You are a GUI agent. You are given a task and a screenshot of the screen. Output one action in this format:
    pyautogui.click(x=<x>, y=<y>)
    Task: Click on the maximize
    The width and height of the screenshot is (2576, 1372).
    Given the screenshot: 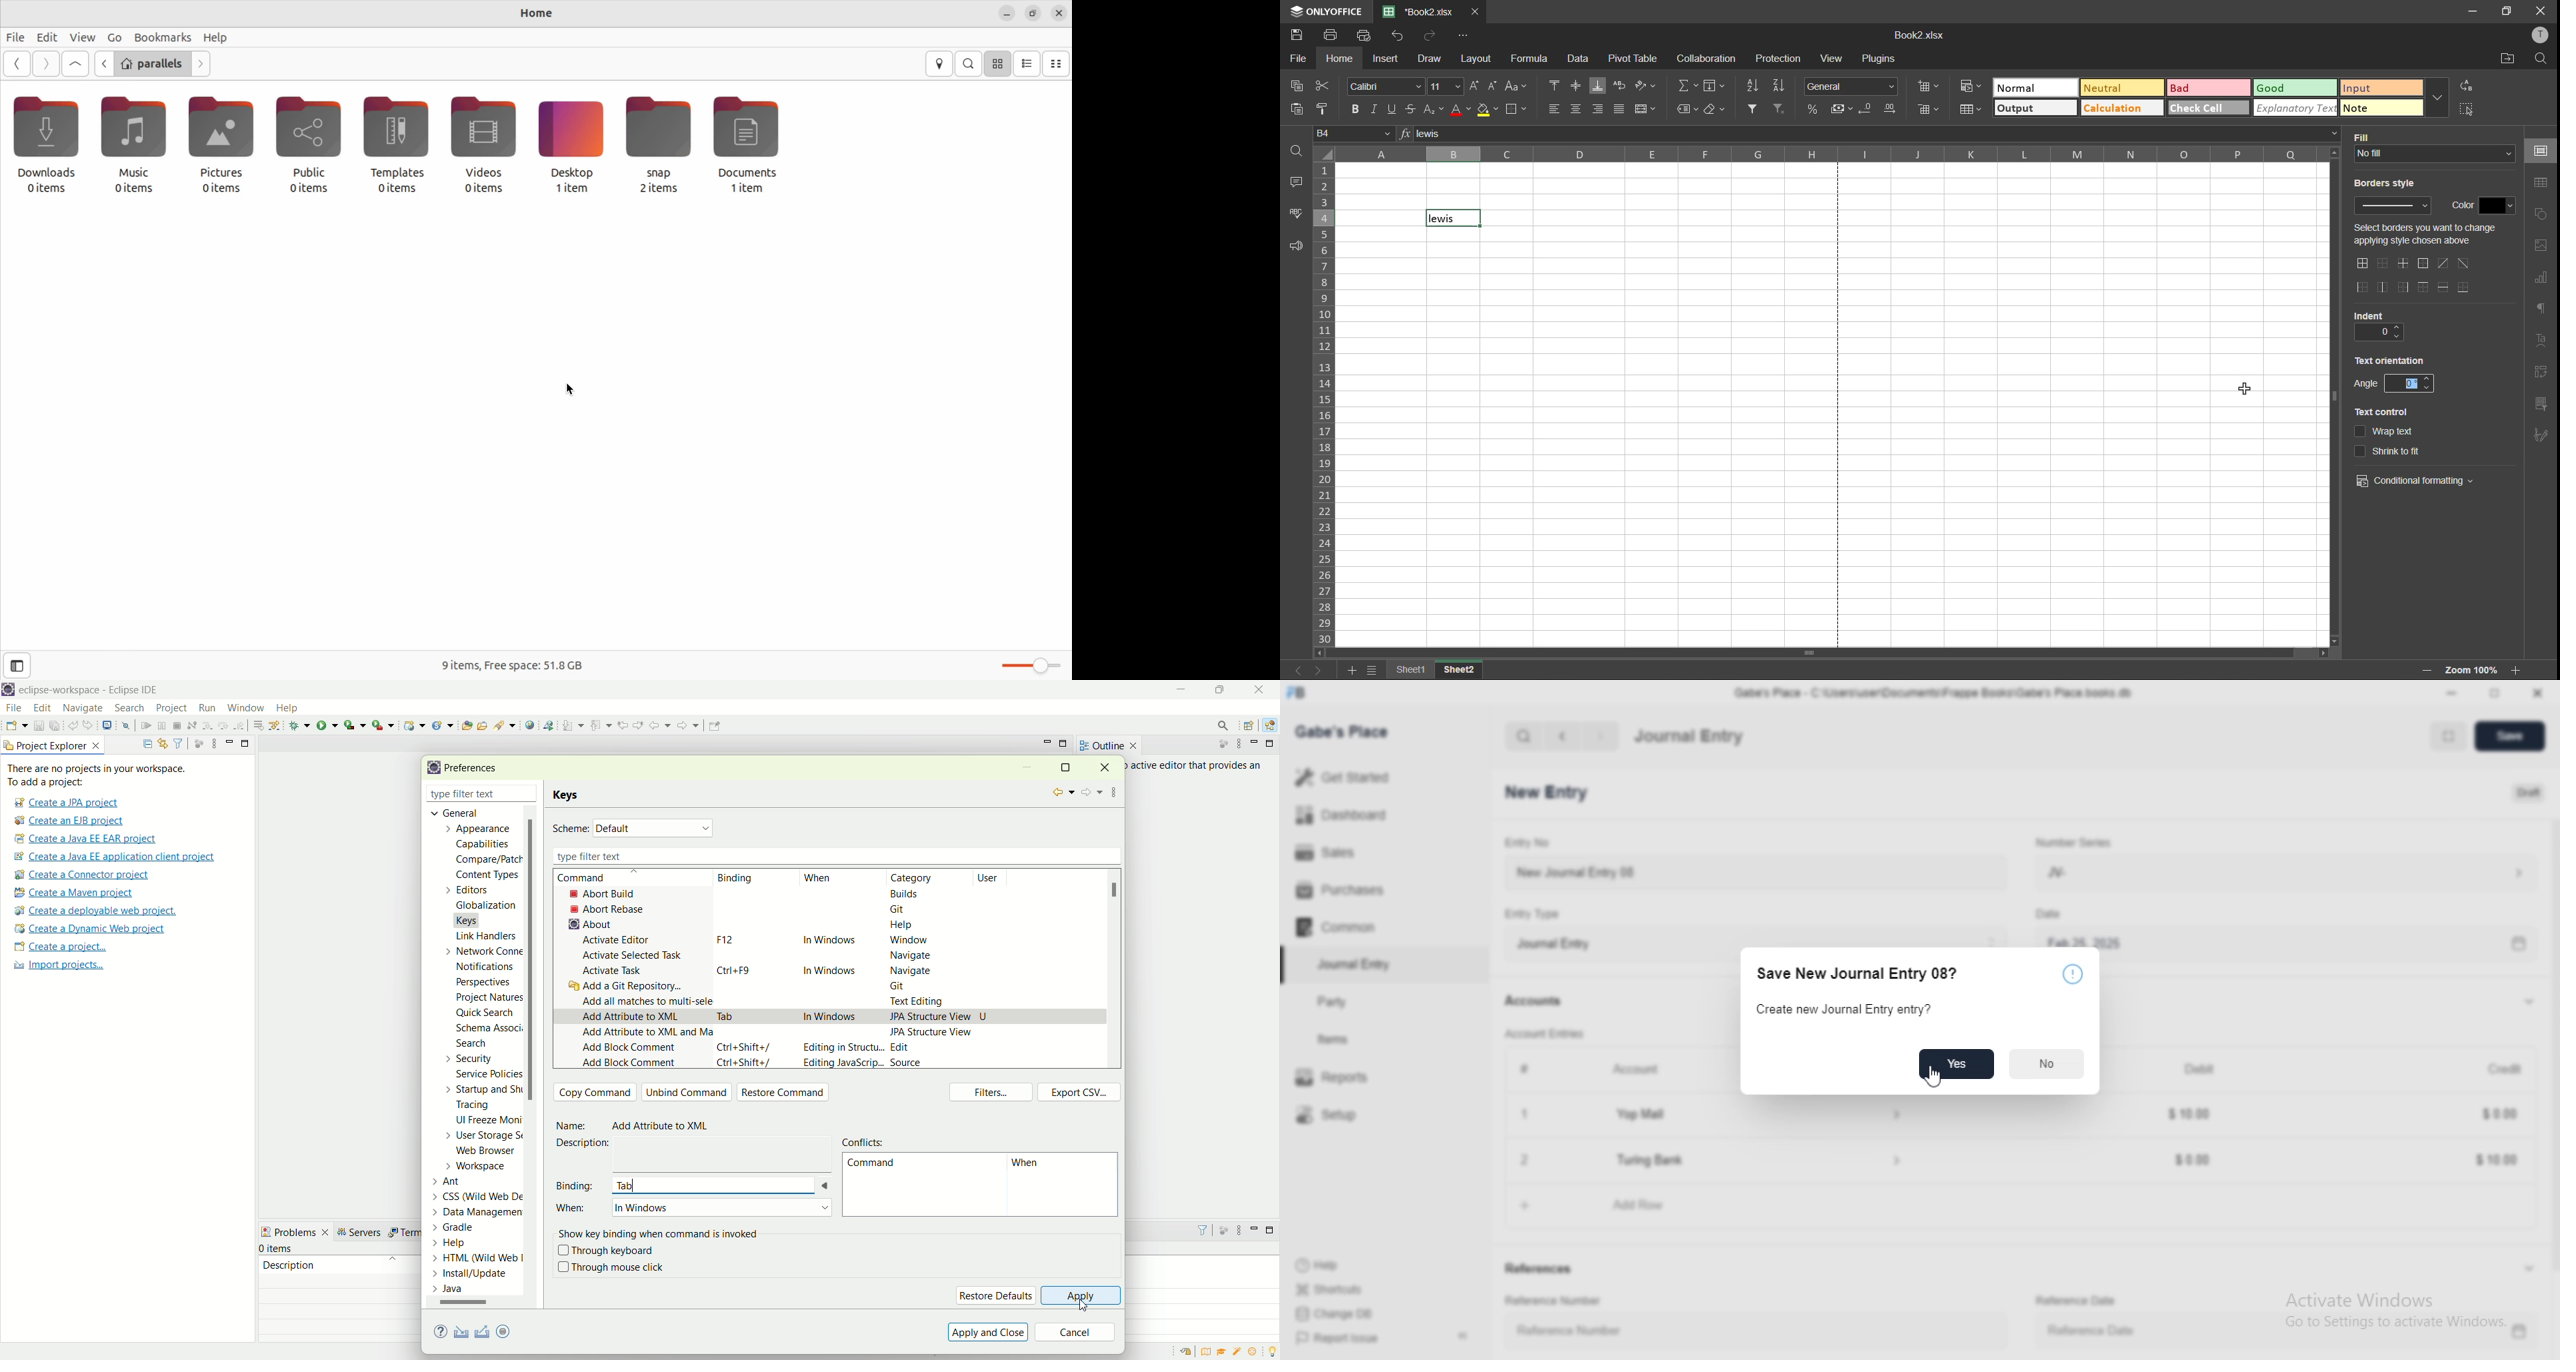 What is the action you would take?
    pyautogui.click(x=2508, y=11)
    